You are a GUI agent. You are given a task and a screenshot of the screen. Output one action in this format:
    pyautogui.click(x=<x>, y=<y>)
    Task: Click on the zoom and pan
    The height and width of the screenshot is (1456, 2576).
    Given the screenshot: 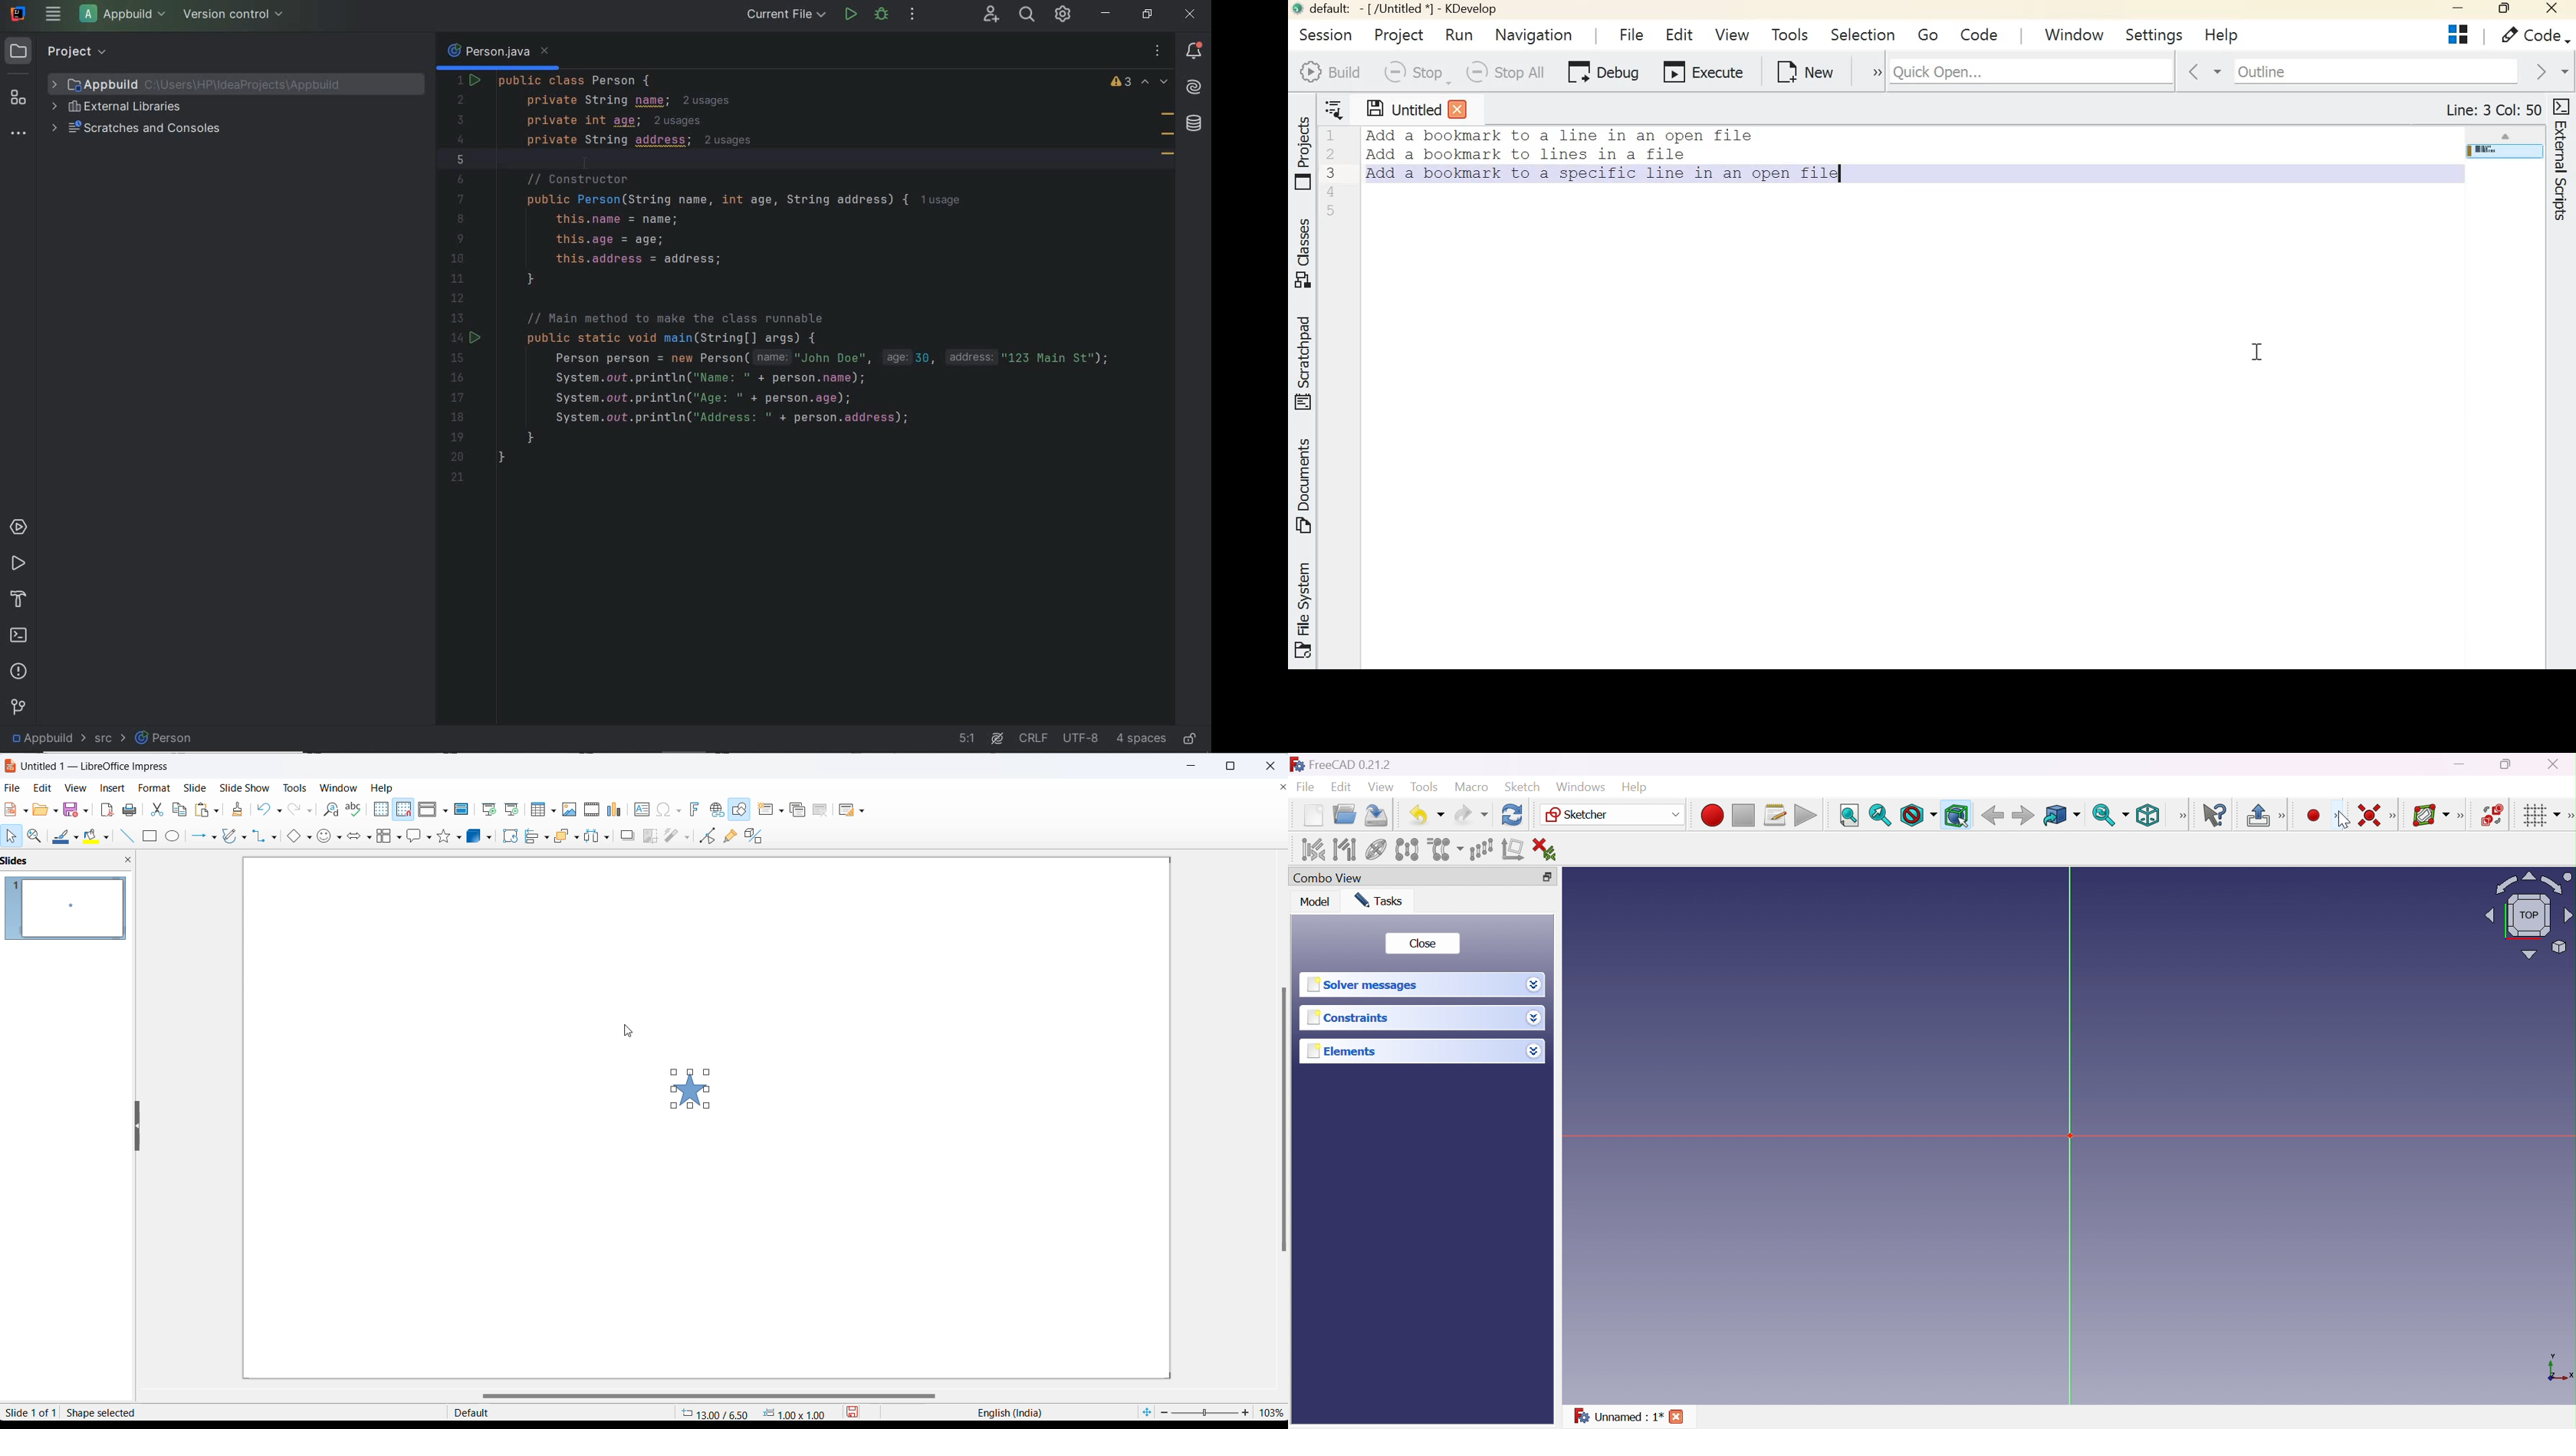 What is the action you would take?
    pyautogui.click(x=37, y=835)
    